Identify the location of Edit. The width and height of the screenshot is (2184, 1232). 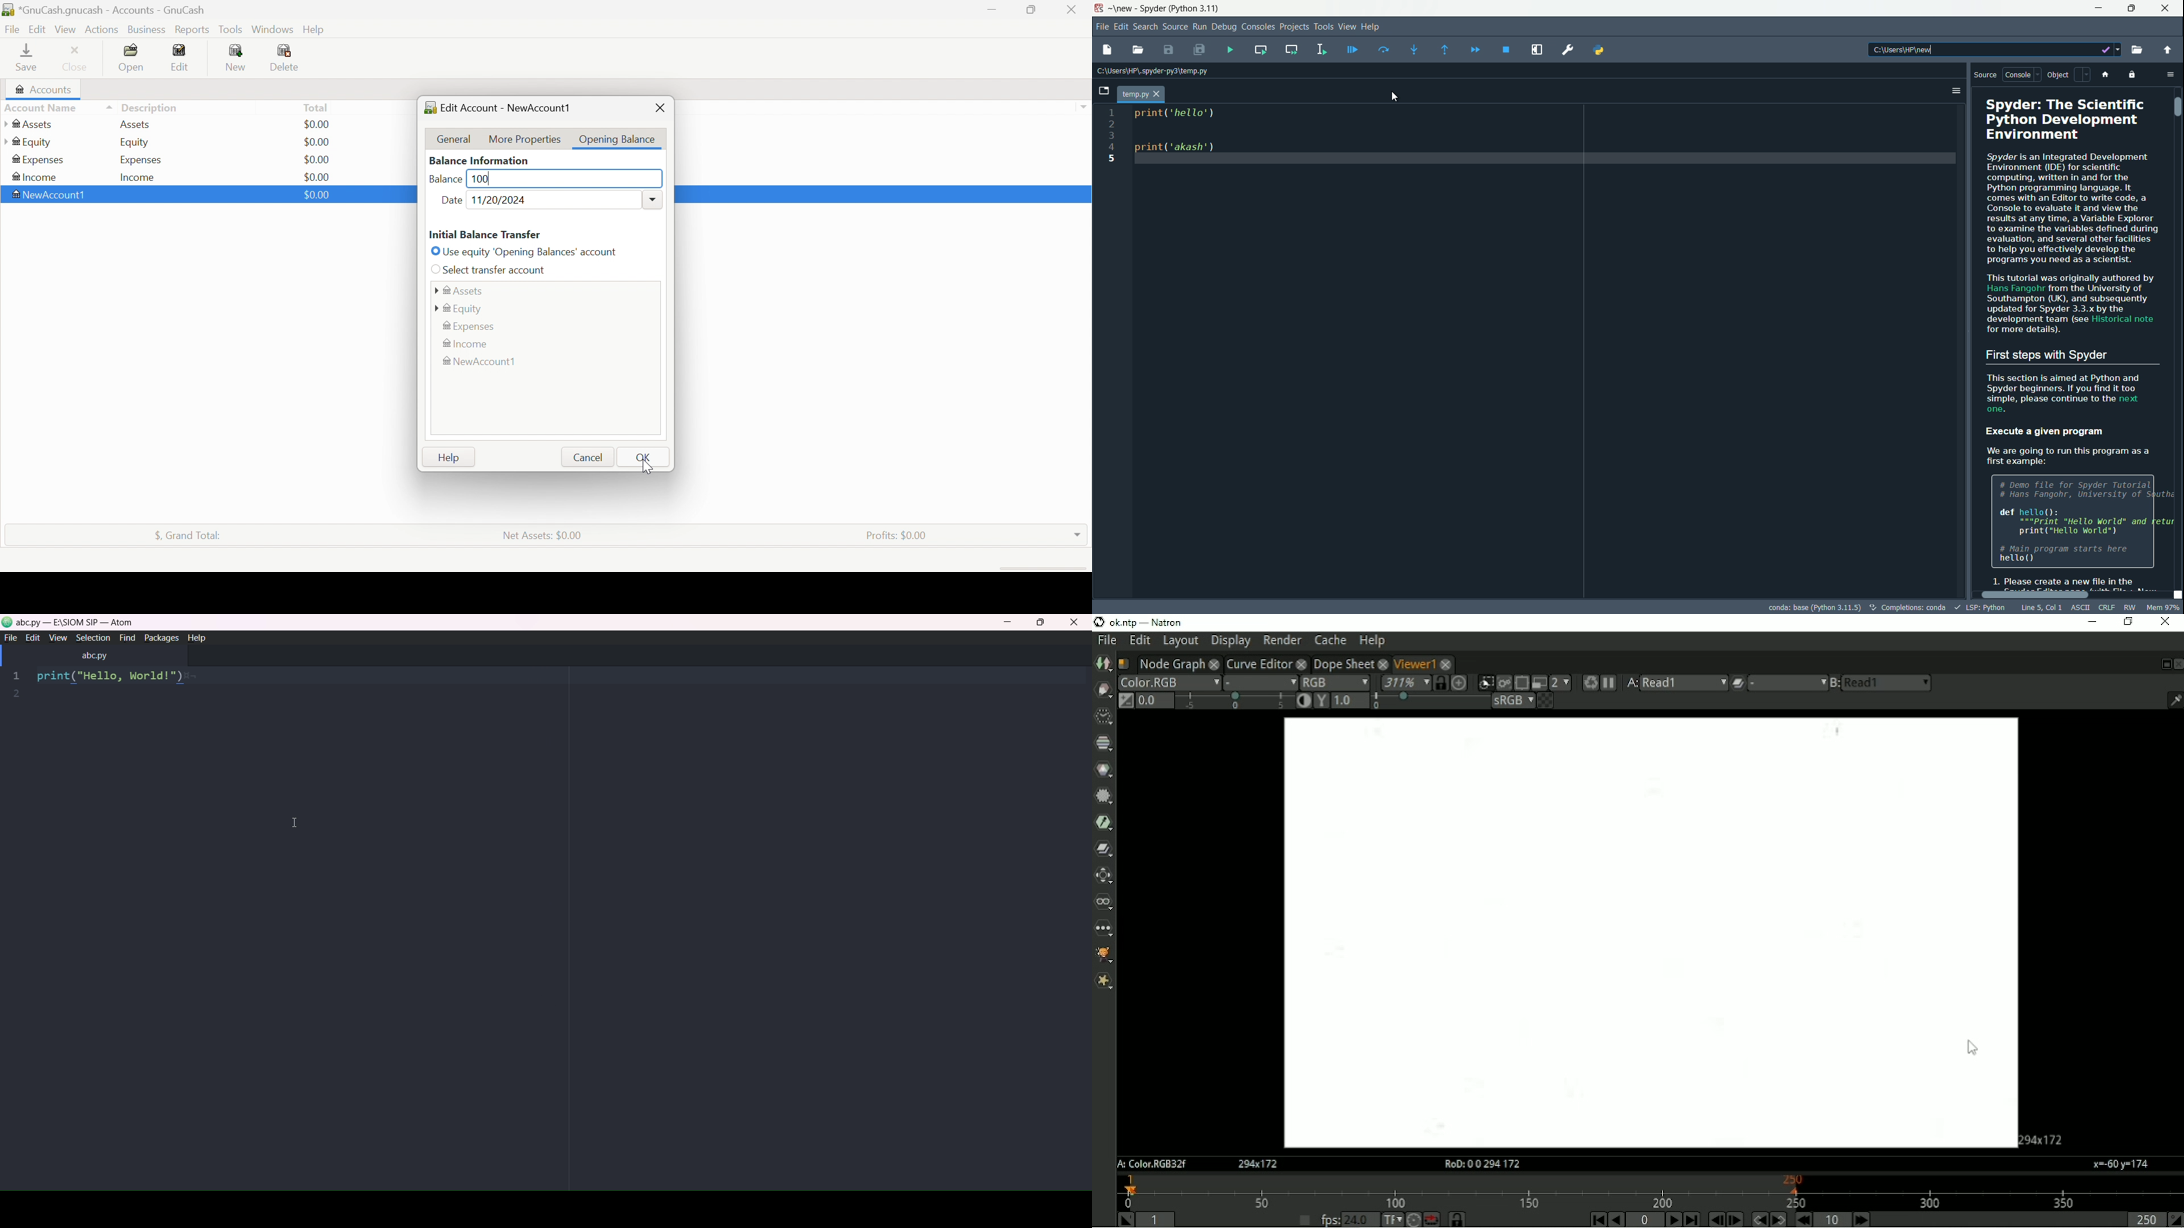
(37, 28).